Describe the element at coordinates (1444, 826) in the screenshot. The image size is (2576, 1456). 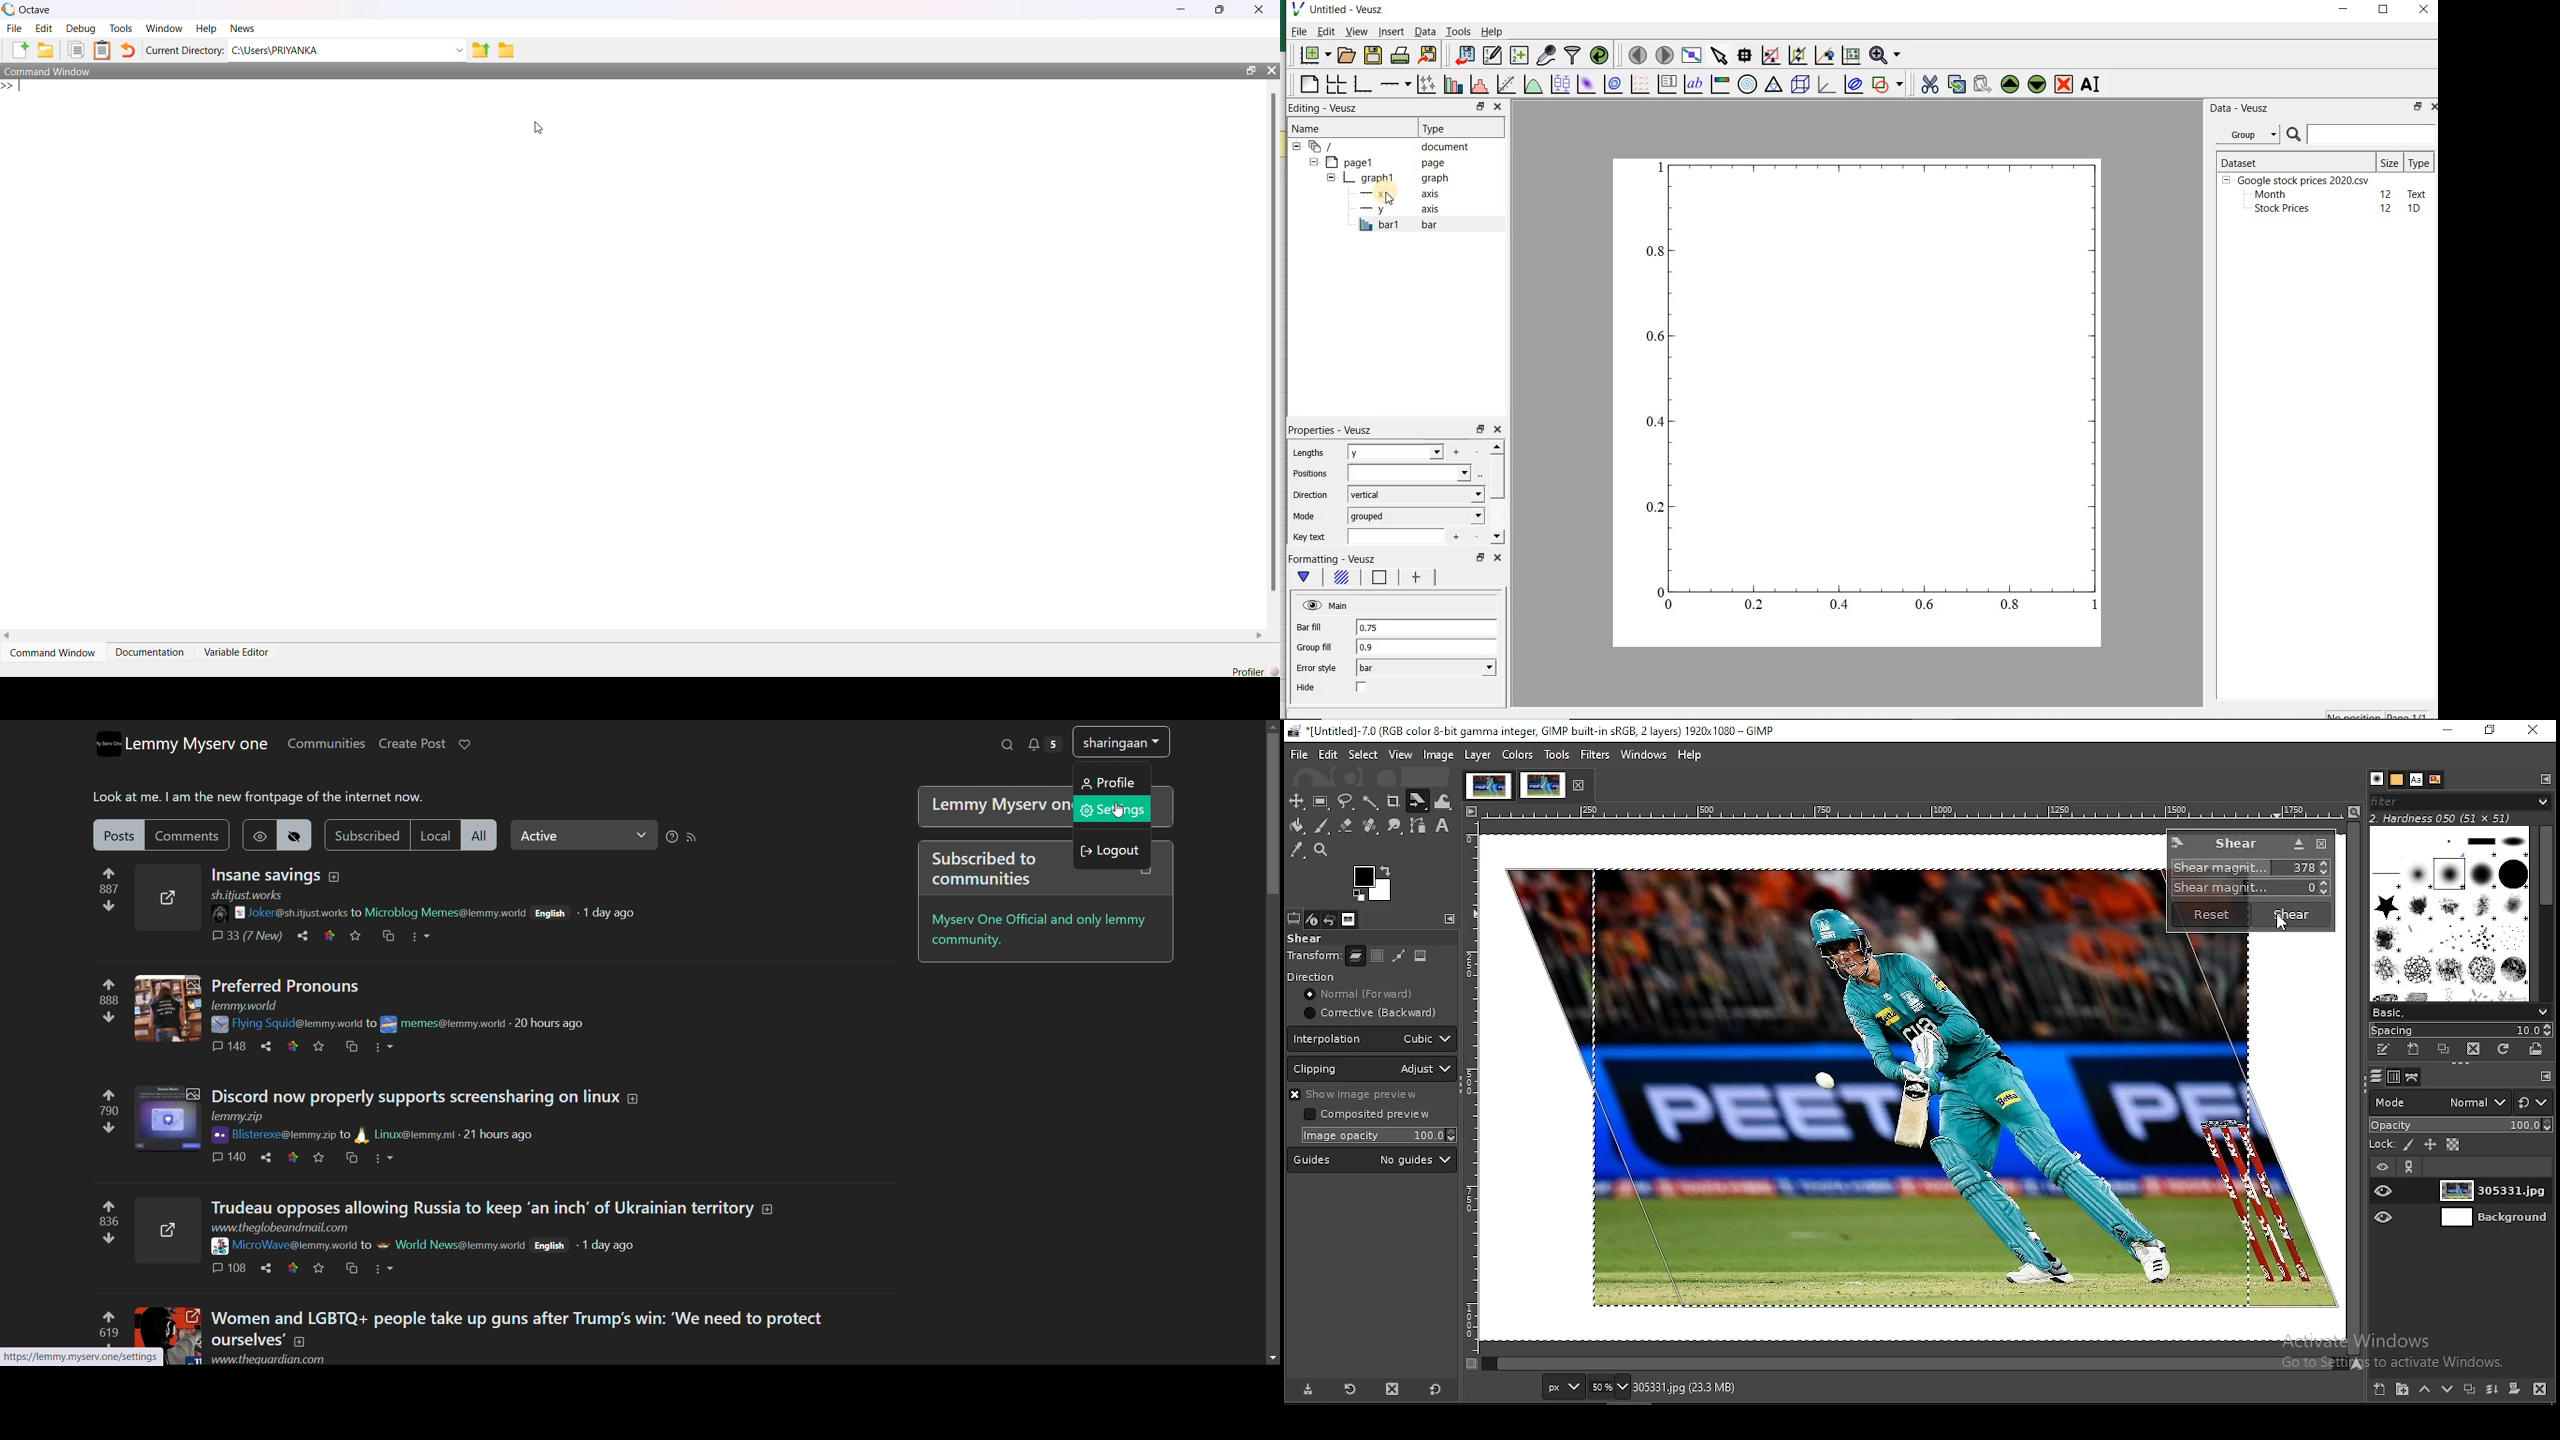
I see `text tool` at that location.